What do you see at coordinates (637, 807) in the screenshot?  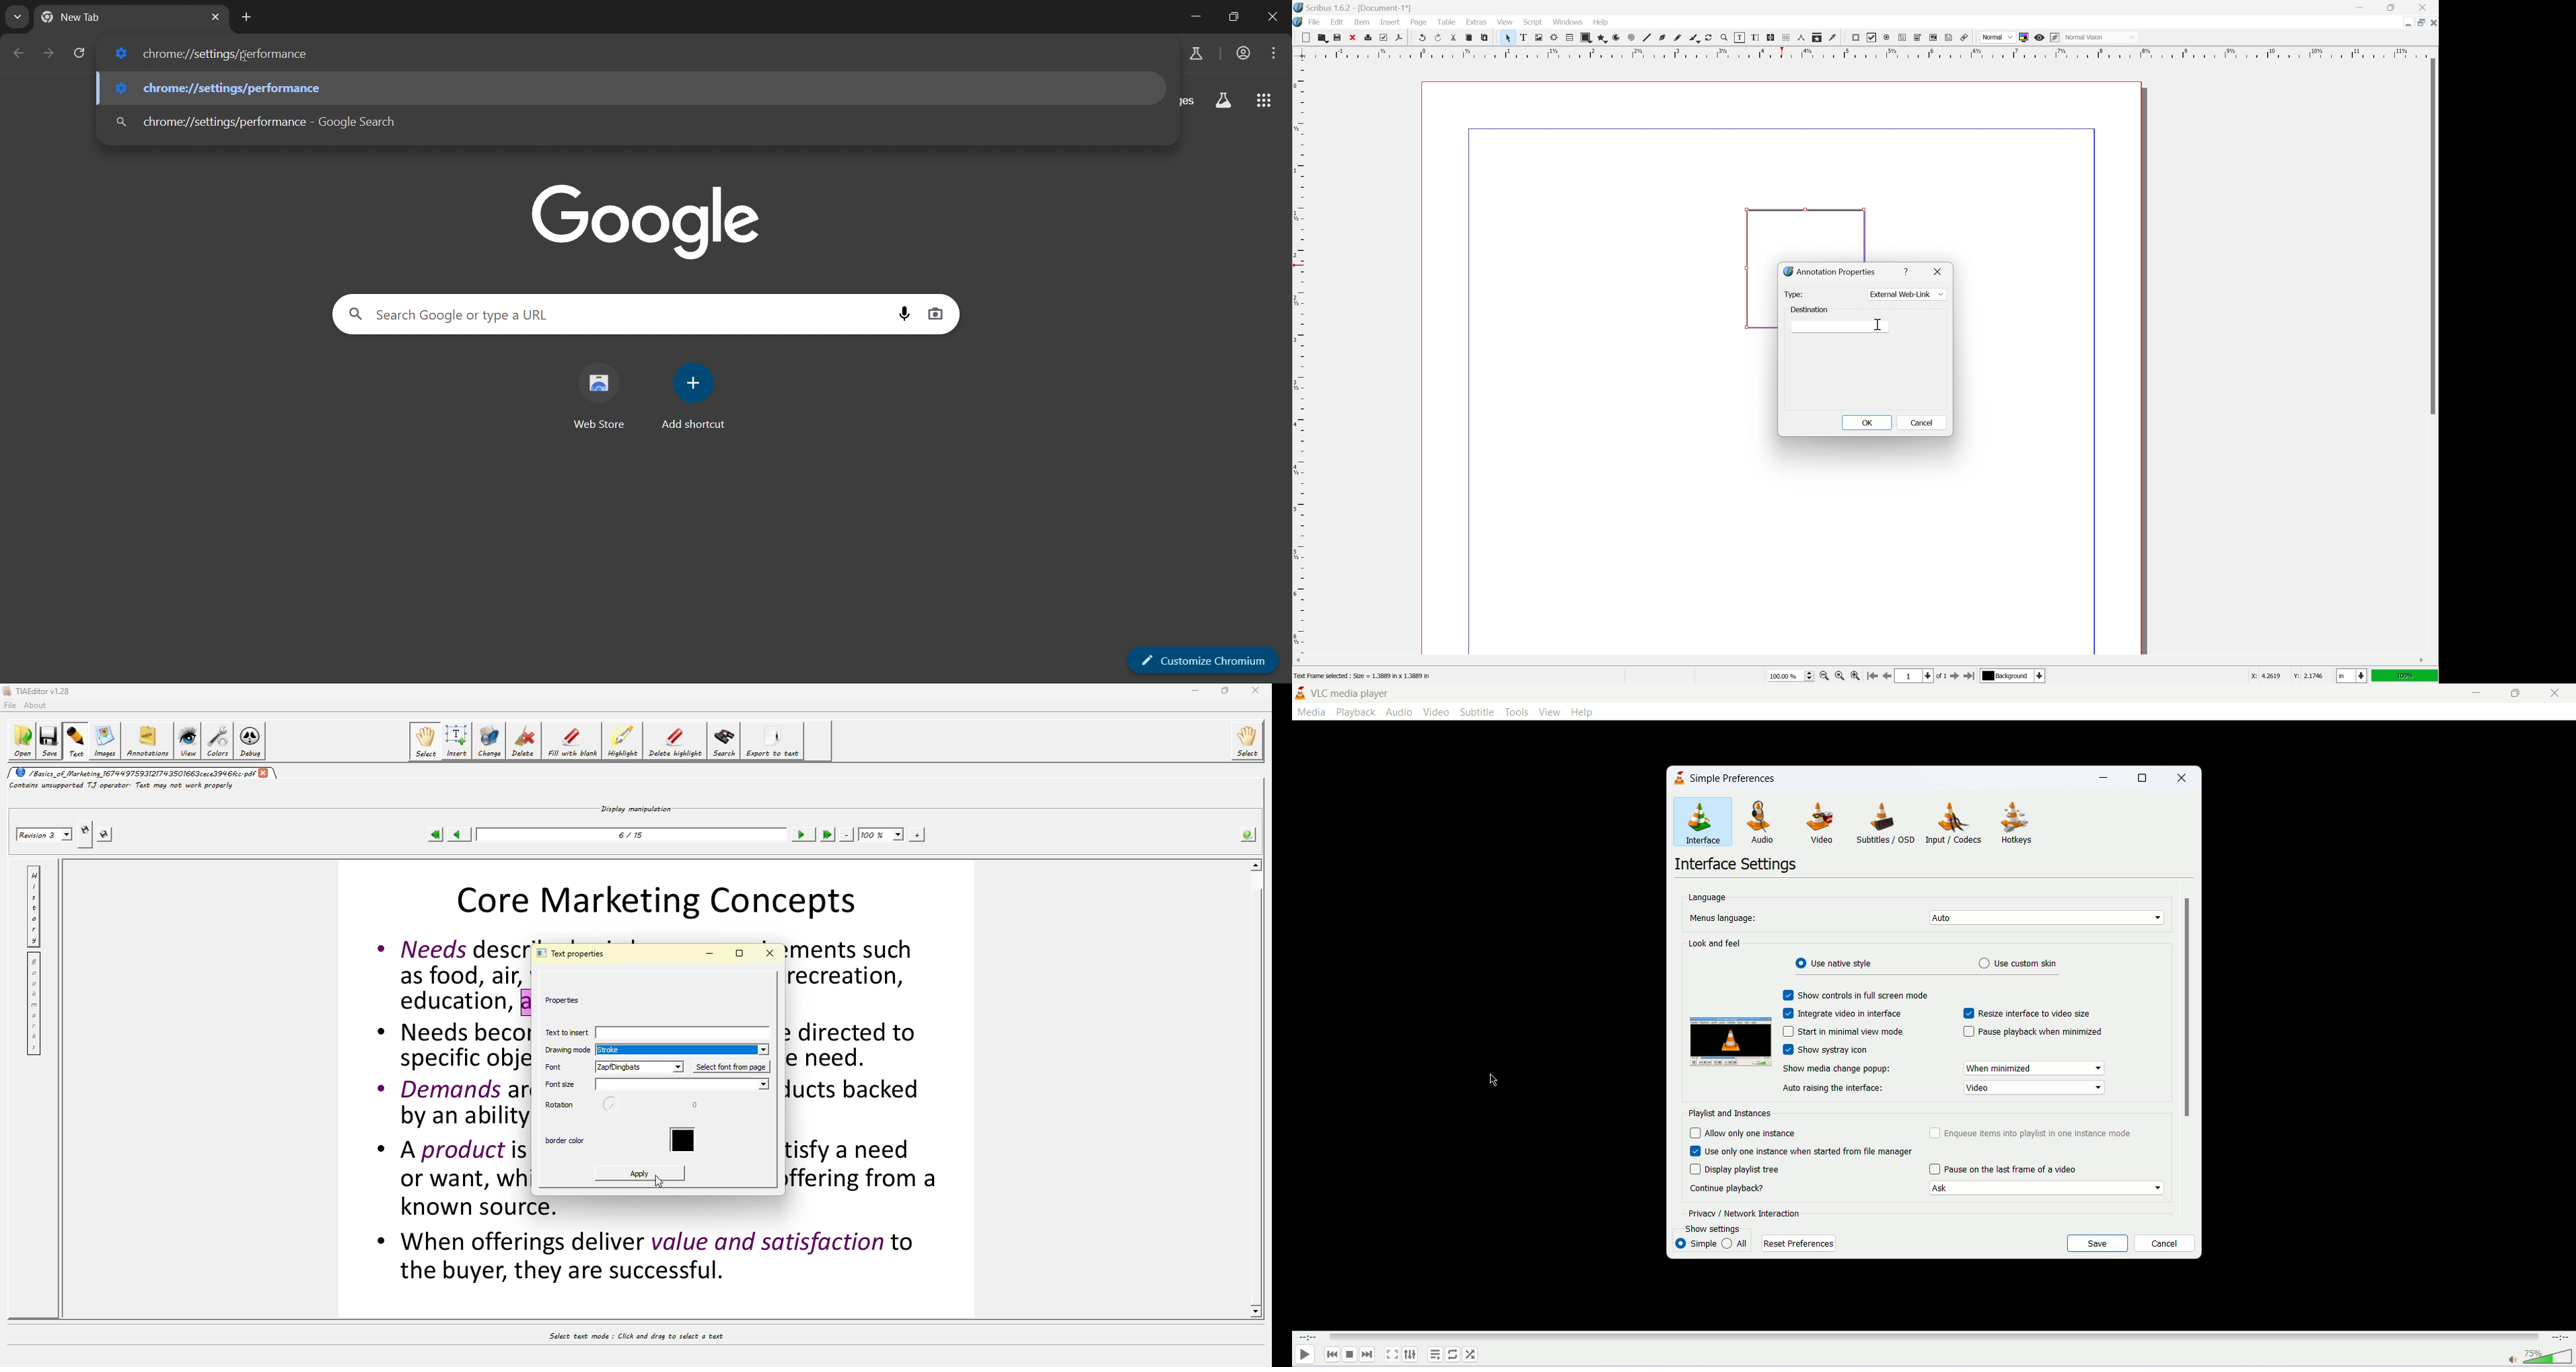 I see `display manipulation` at bounding box center [637, 807].